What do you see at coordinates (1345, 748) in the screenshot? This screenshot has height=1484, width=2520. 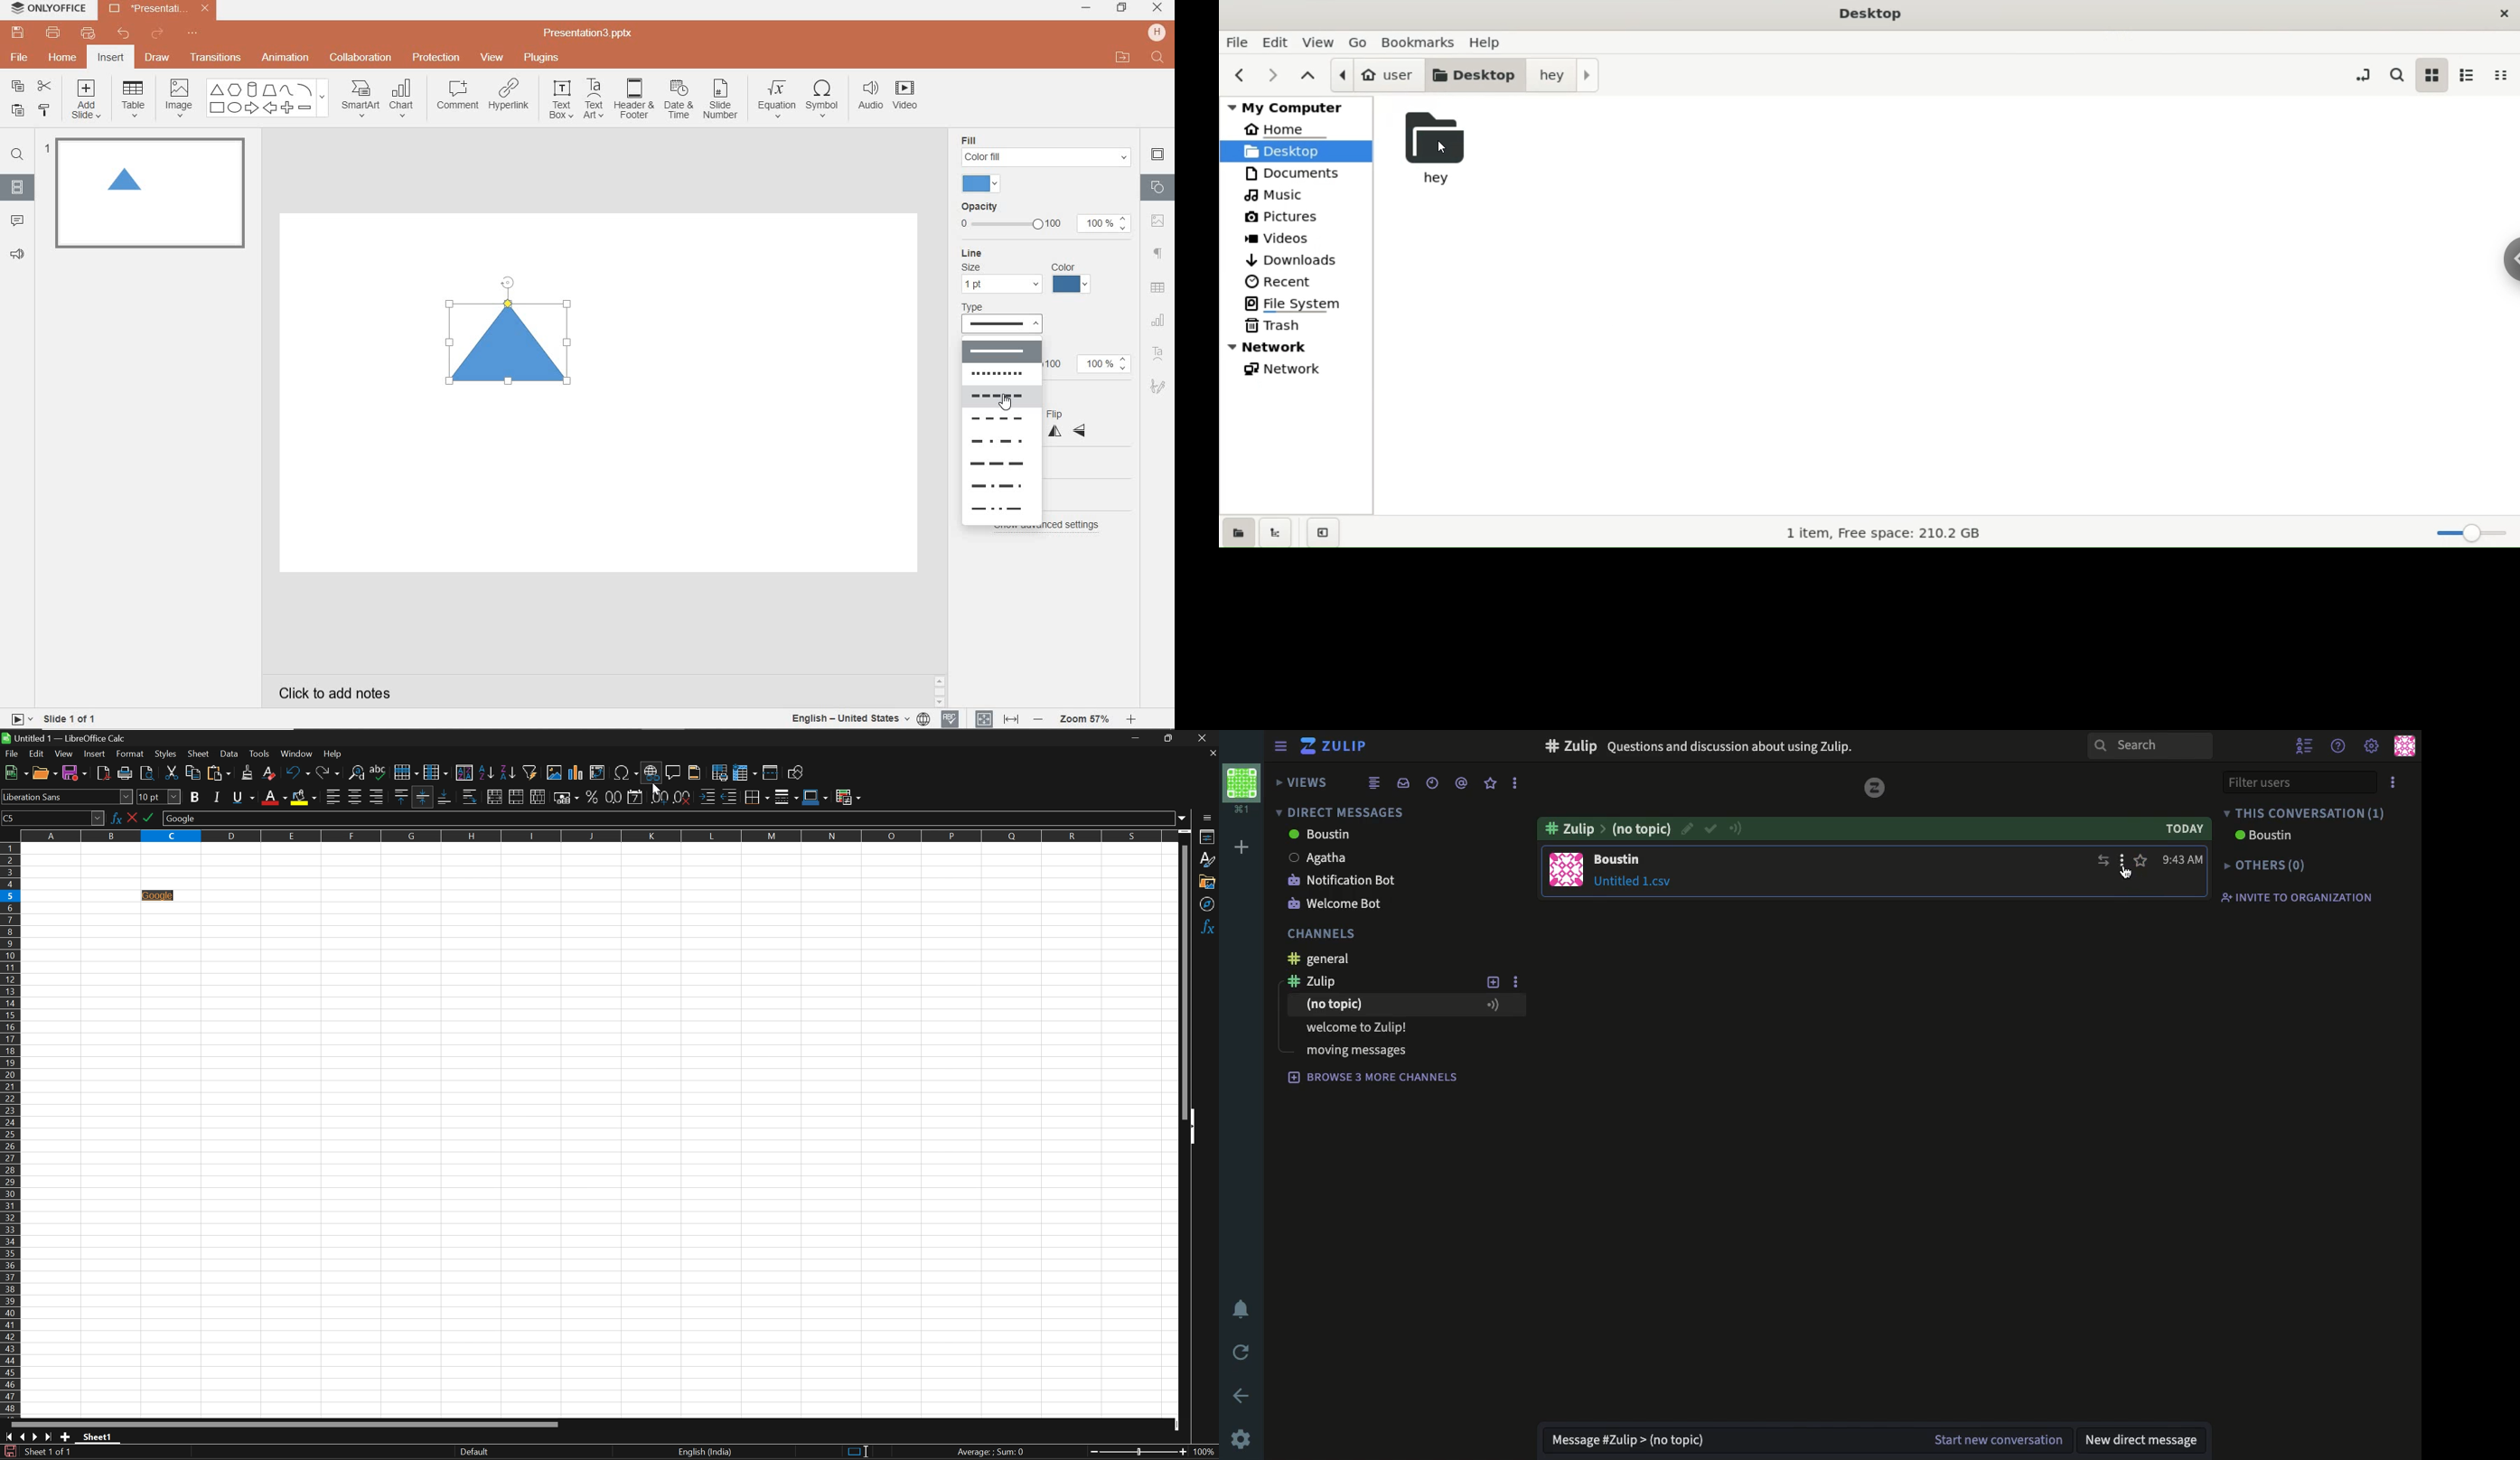 I see `Zulip` at bounding box center [1345, 748].